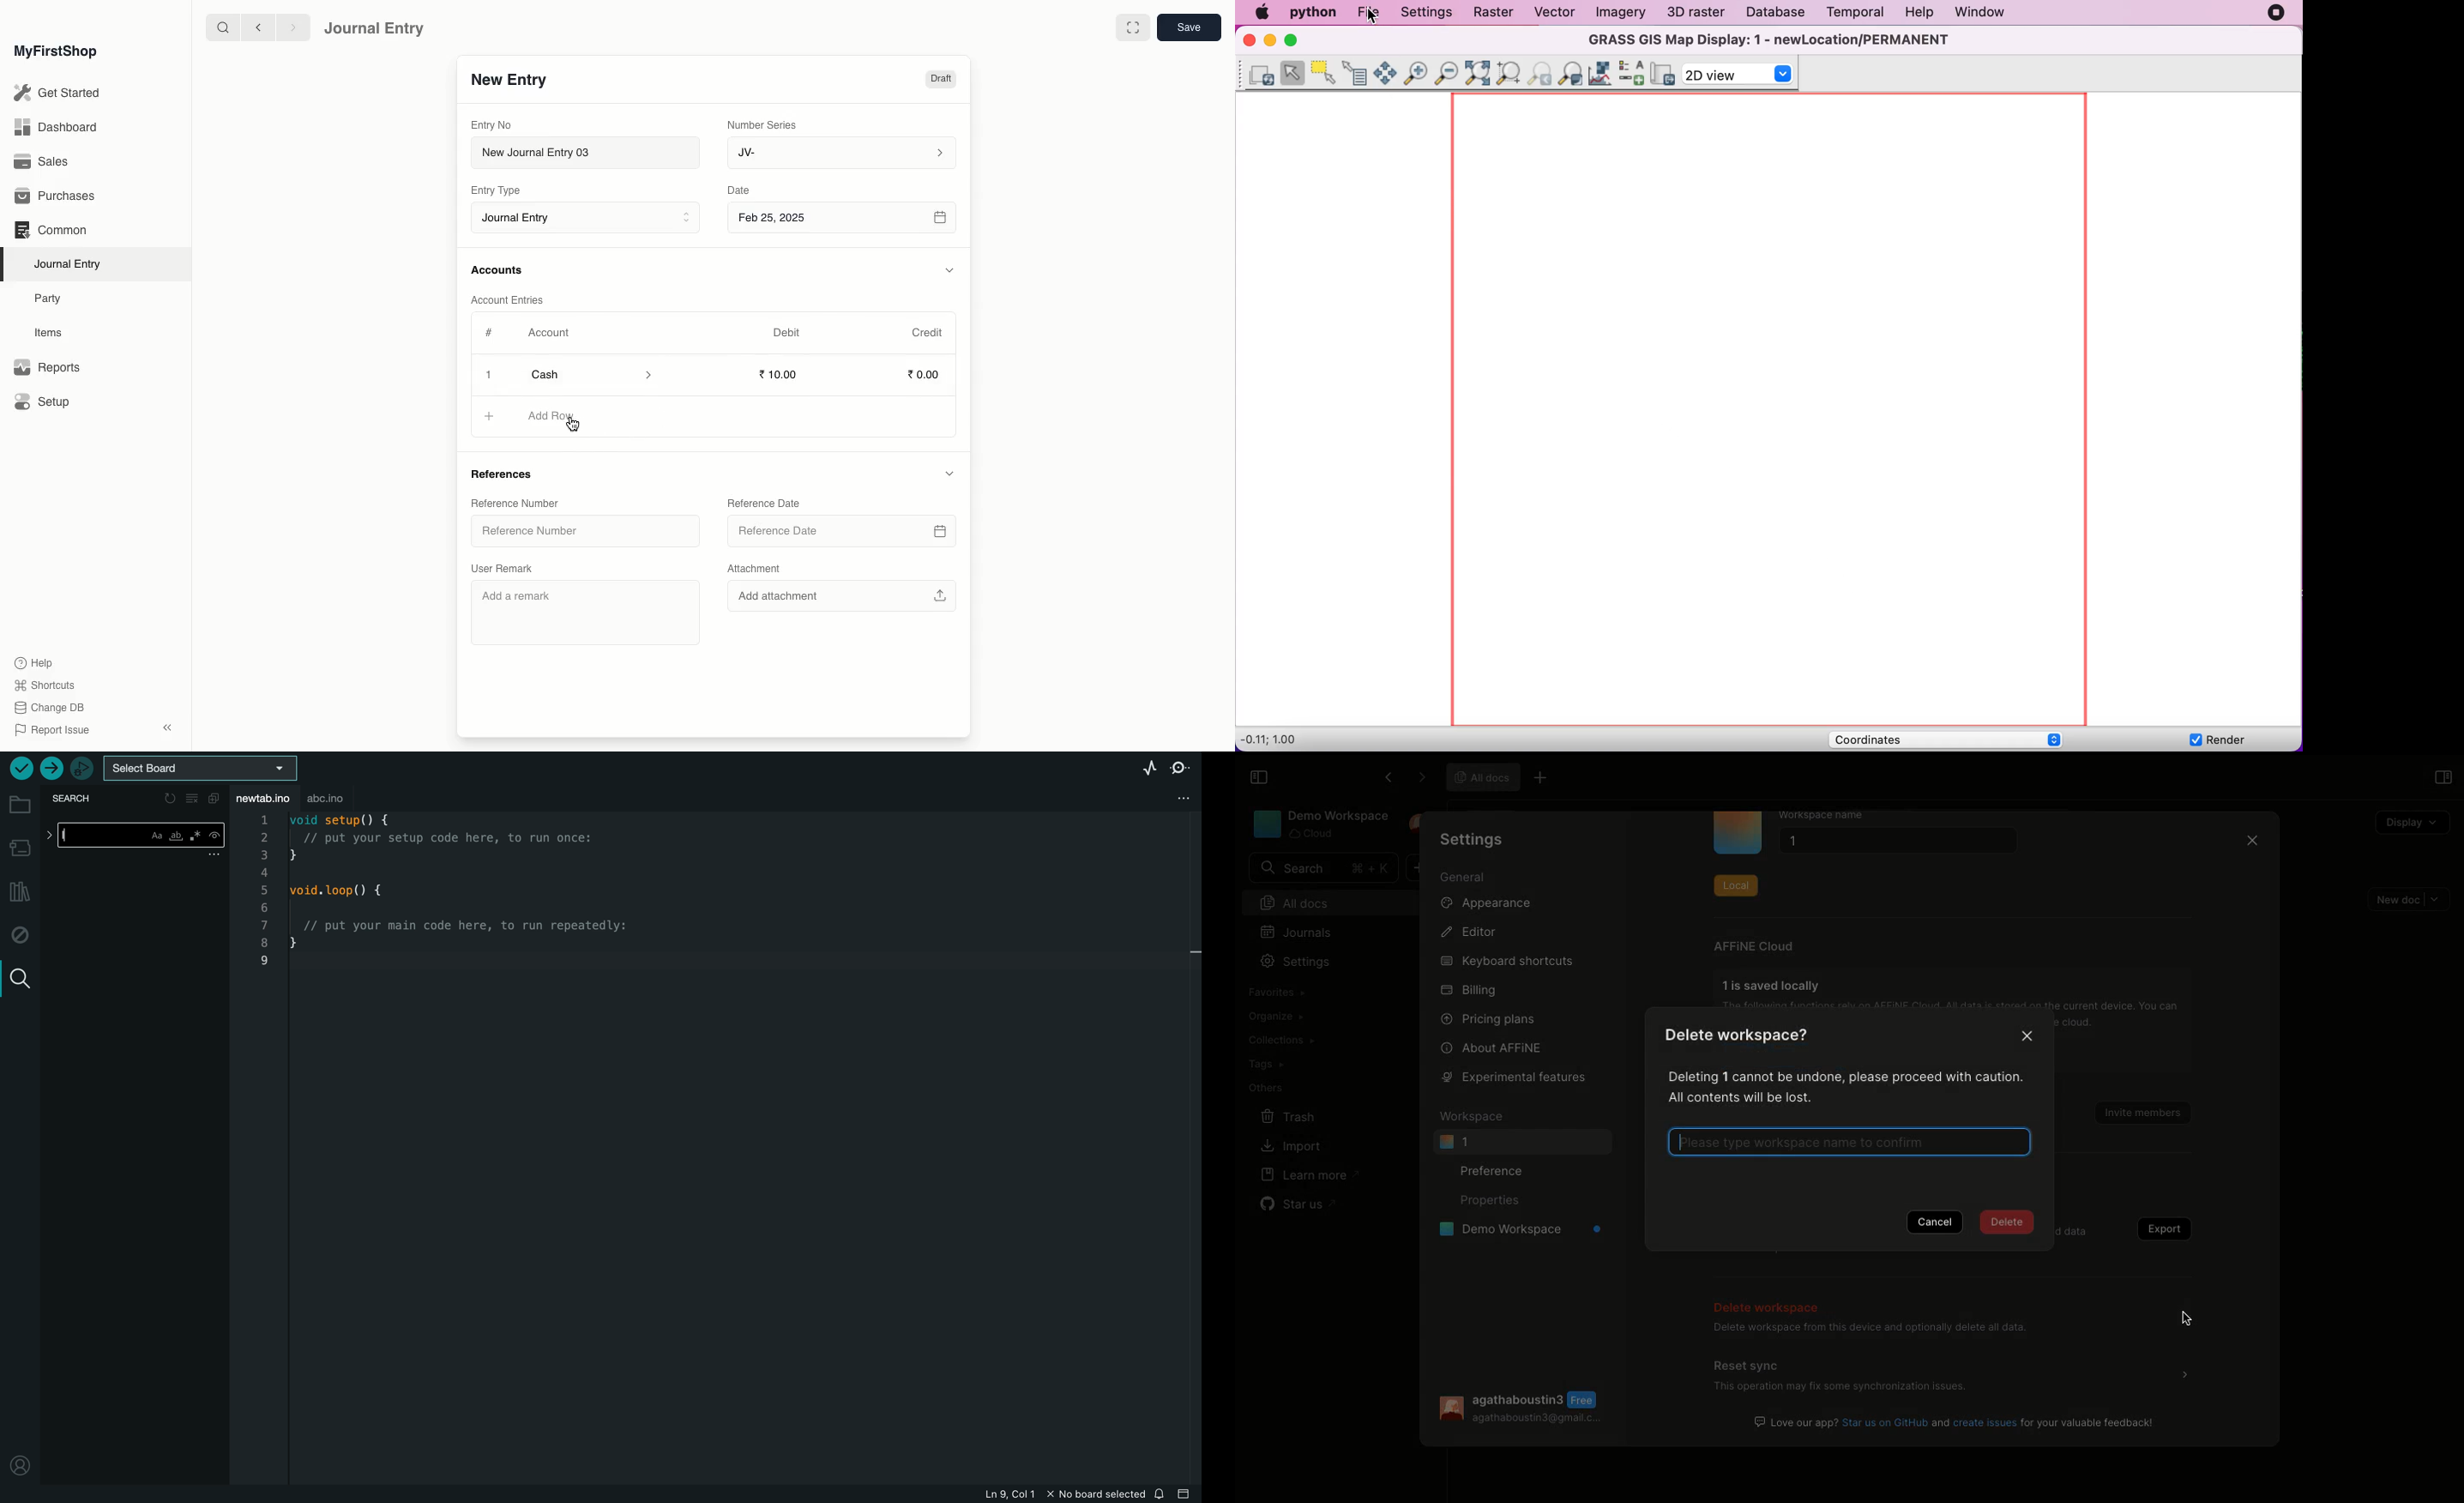 This screenshot has width=2464, height=1512. What do you see at coordinates (949, 474) in the screenshot?
I see `Hide` at bounding box center [949, 474].